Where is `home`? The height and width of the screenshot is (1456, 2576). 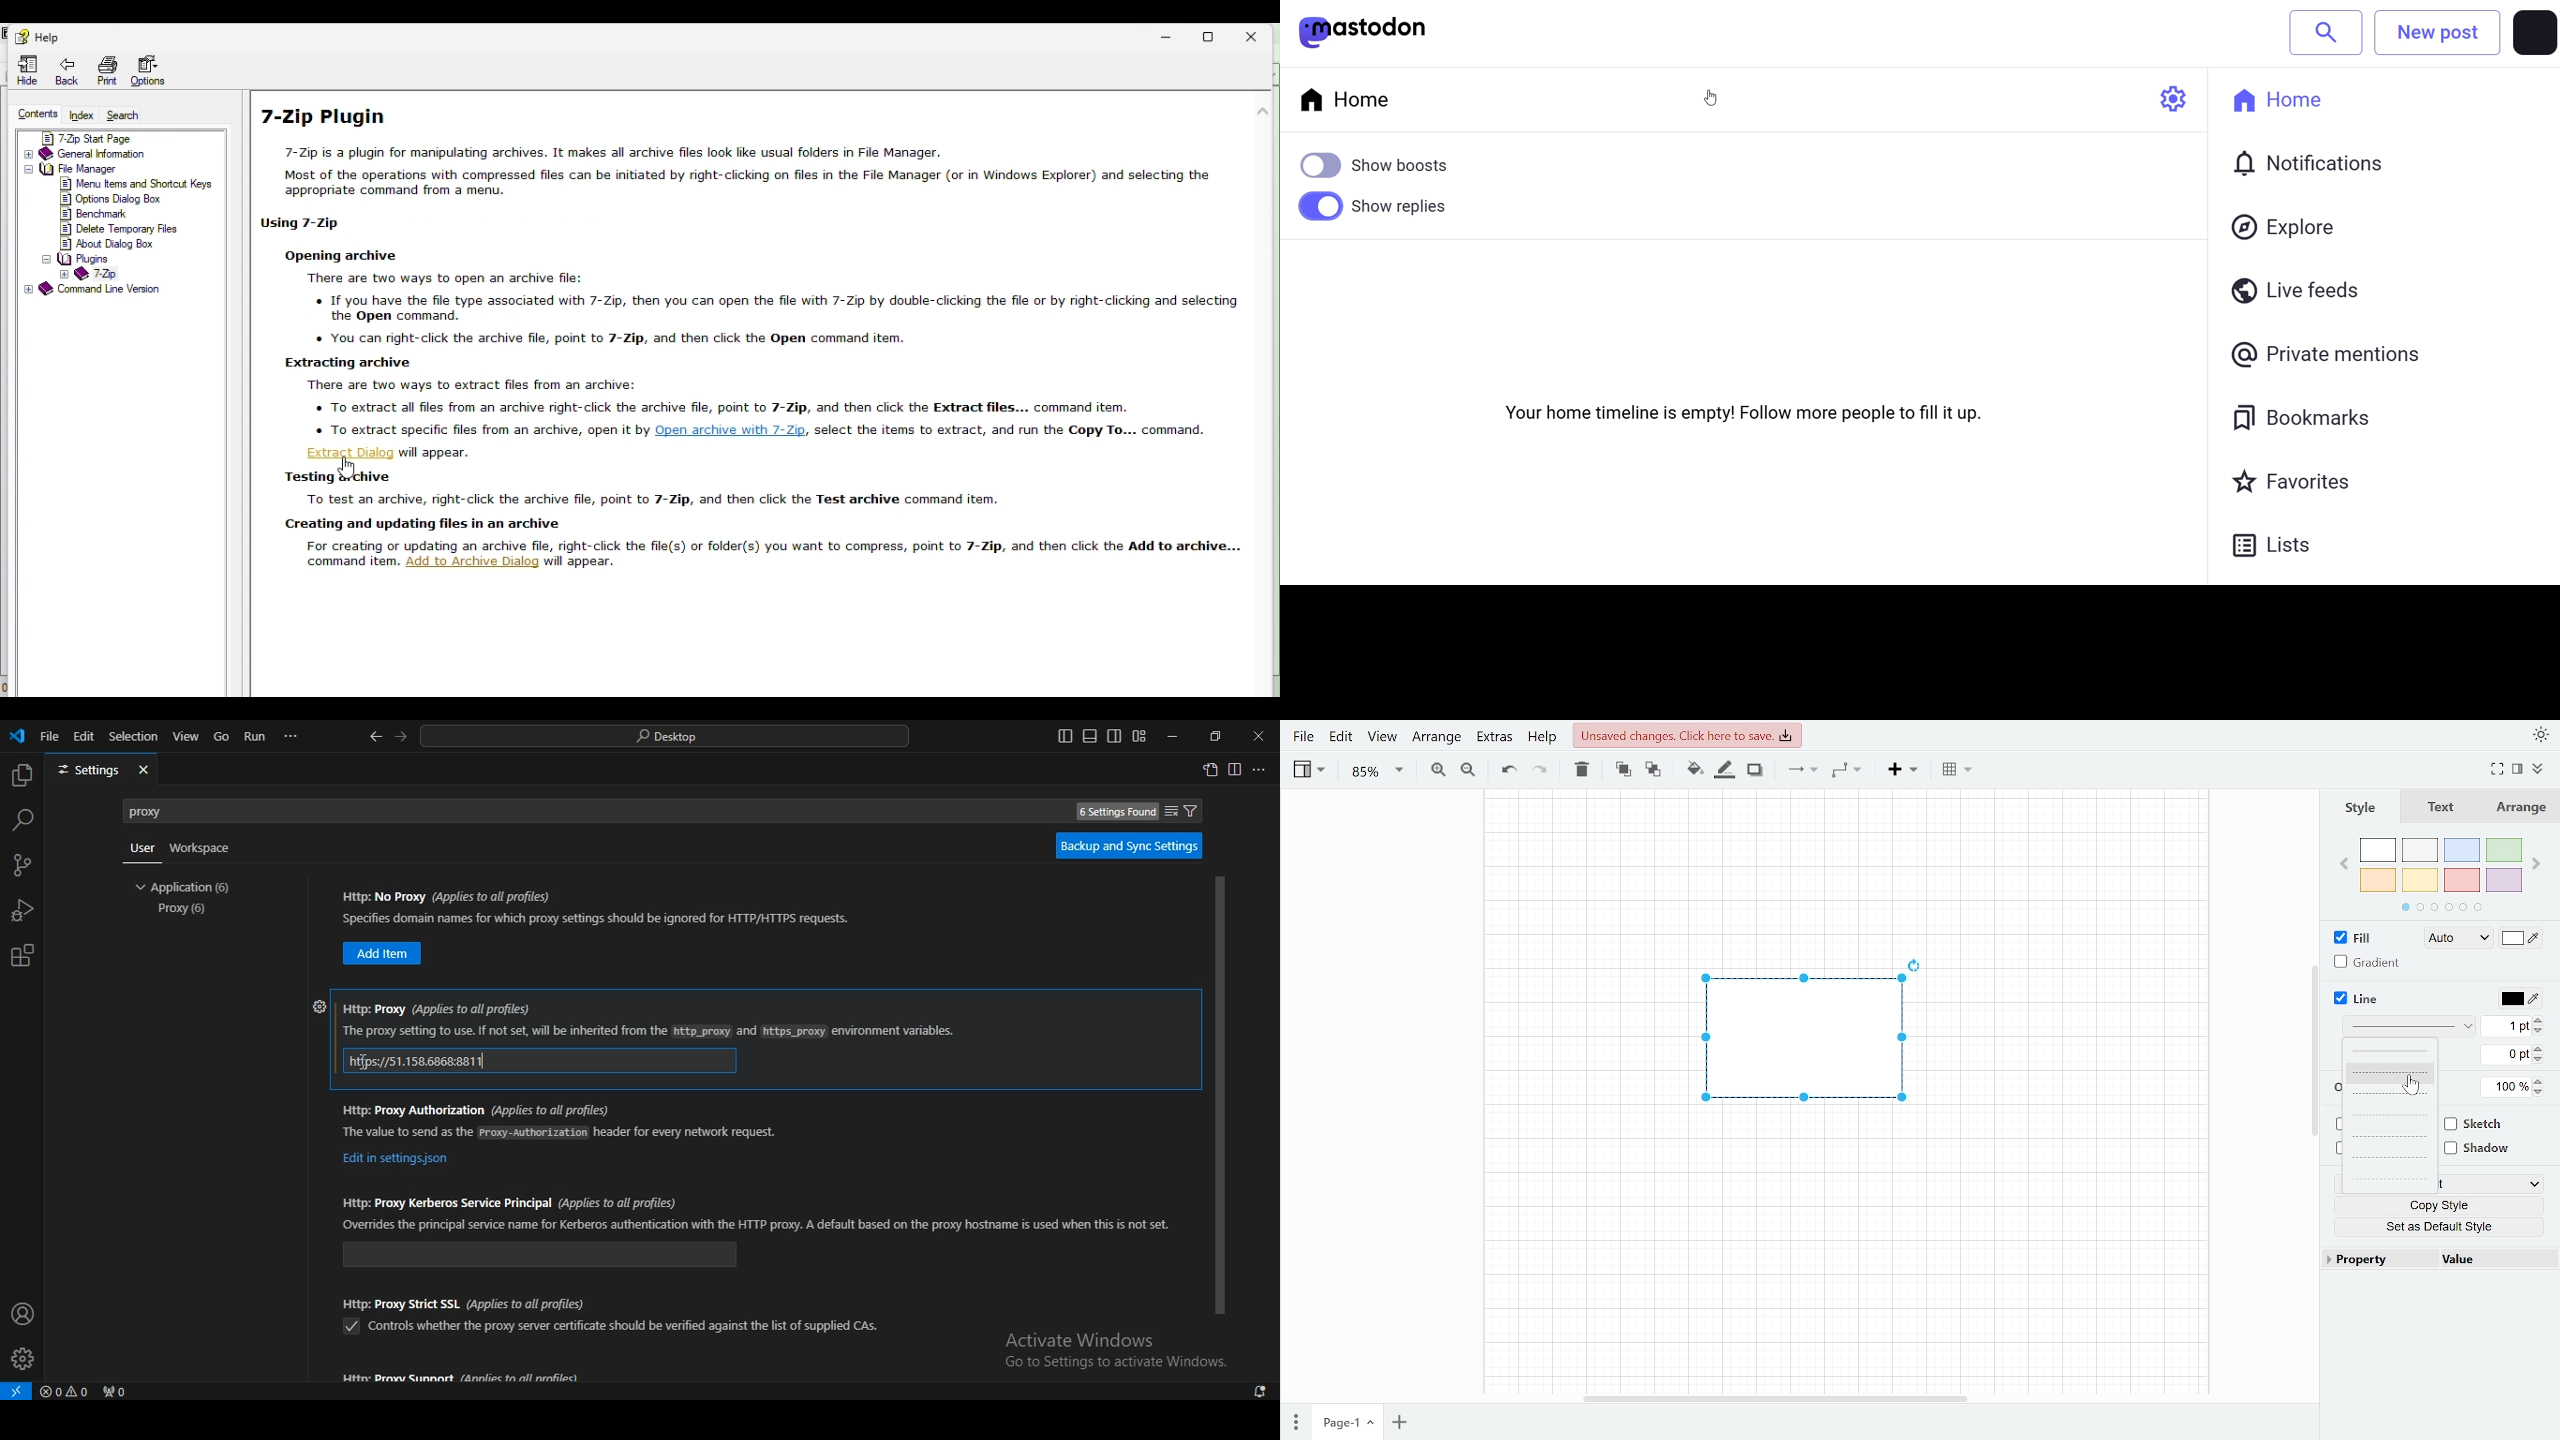
home is located at coordinates (2303, 100).